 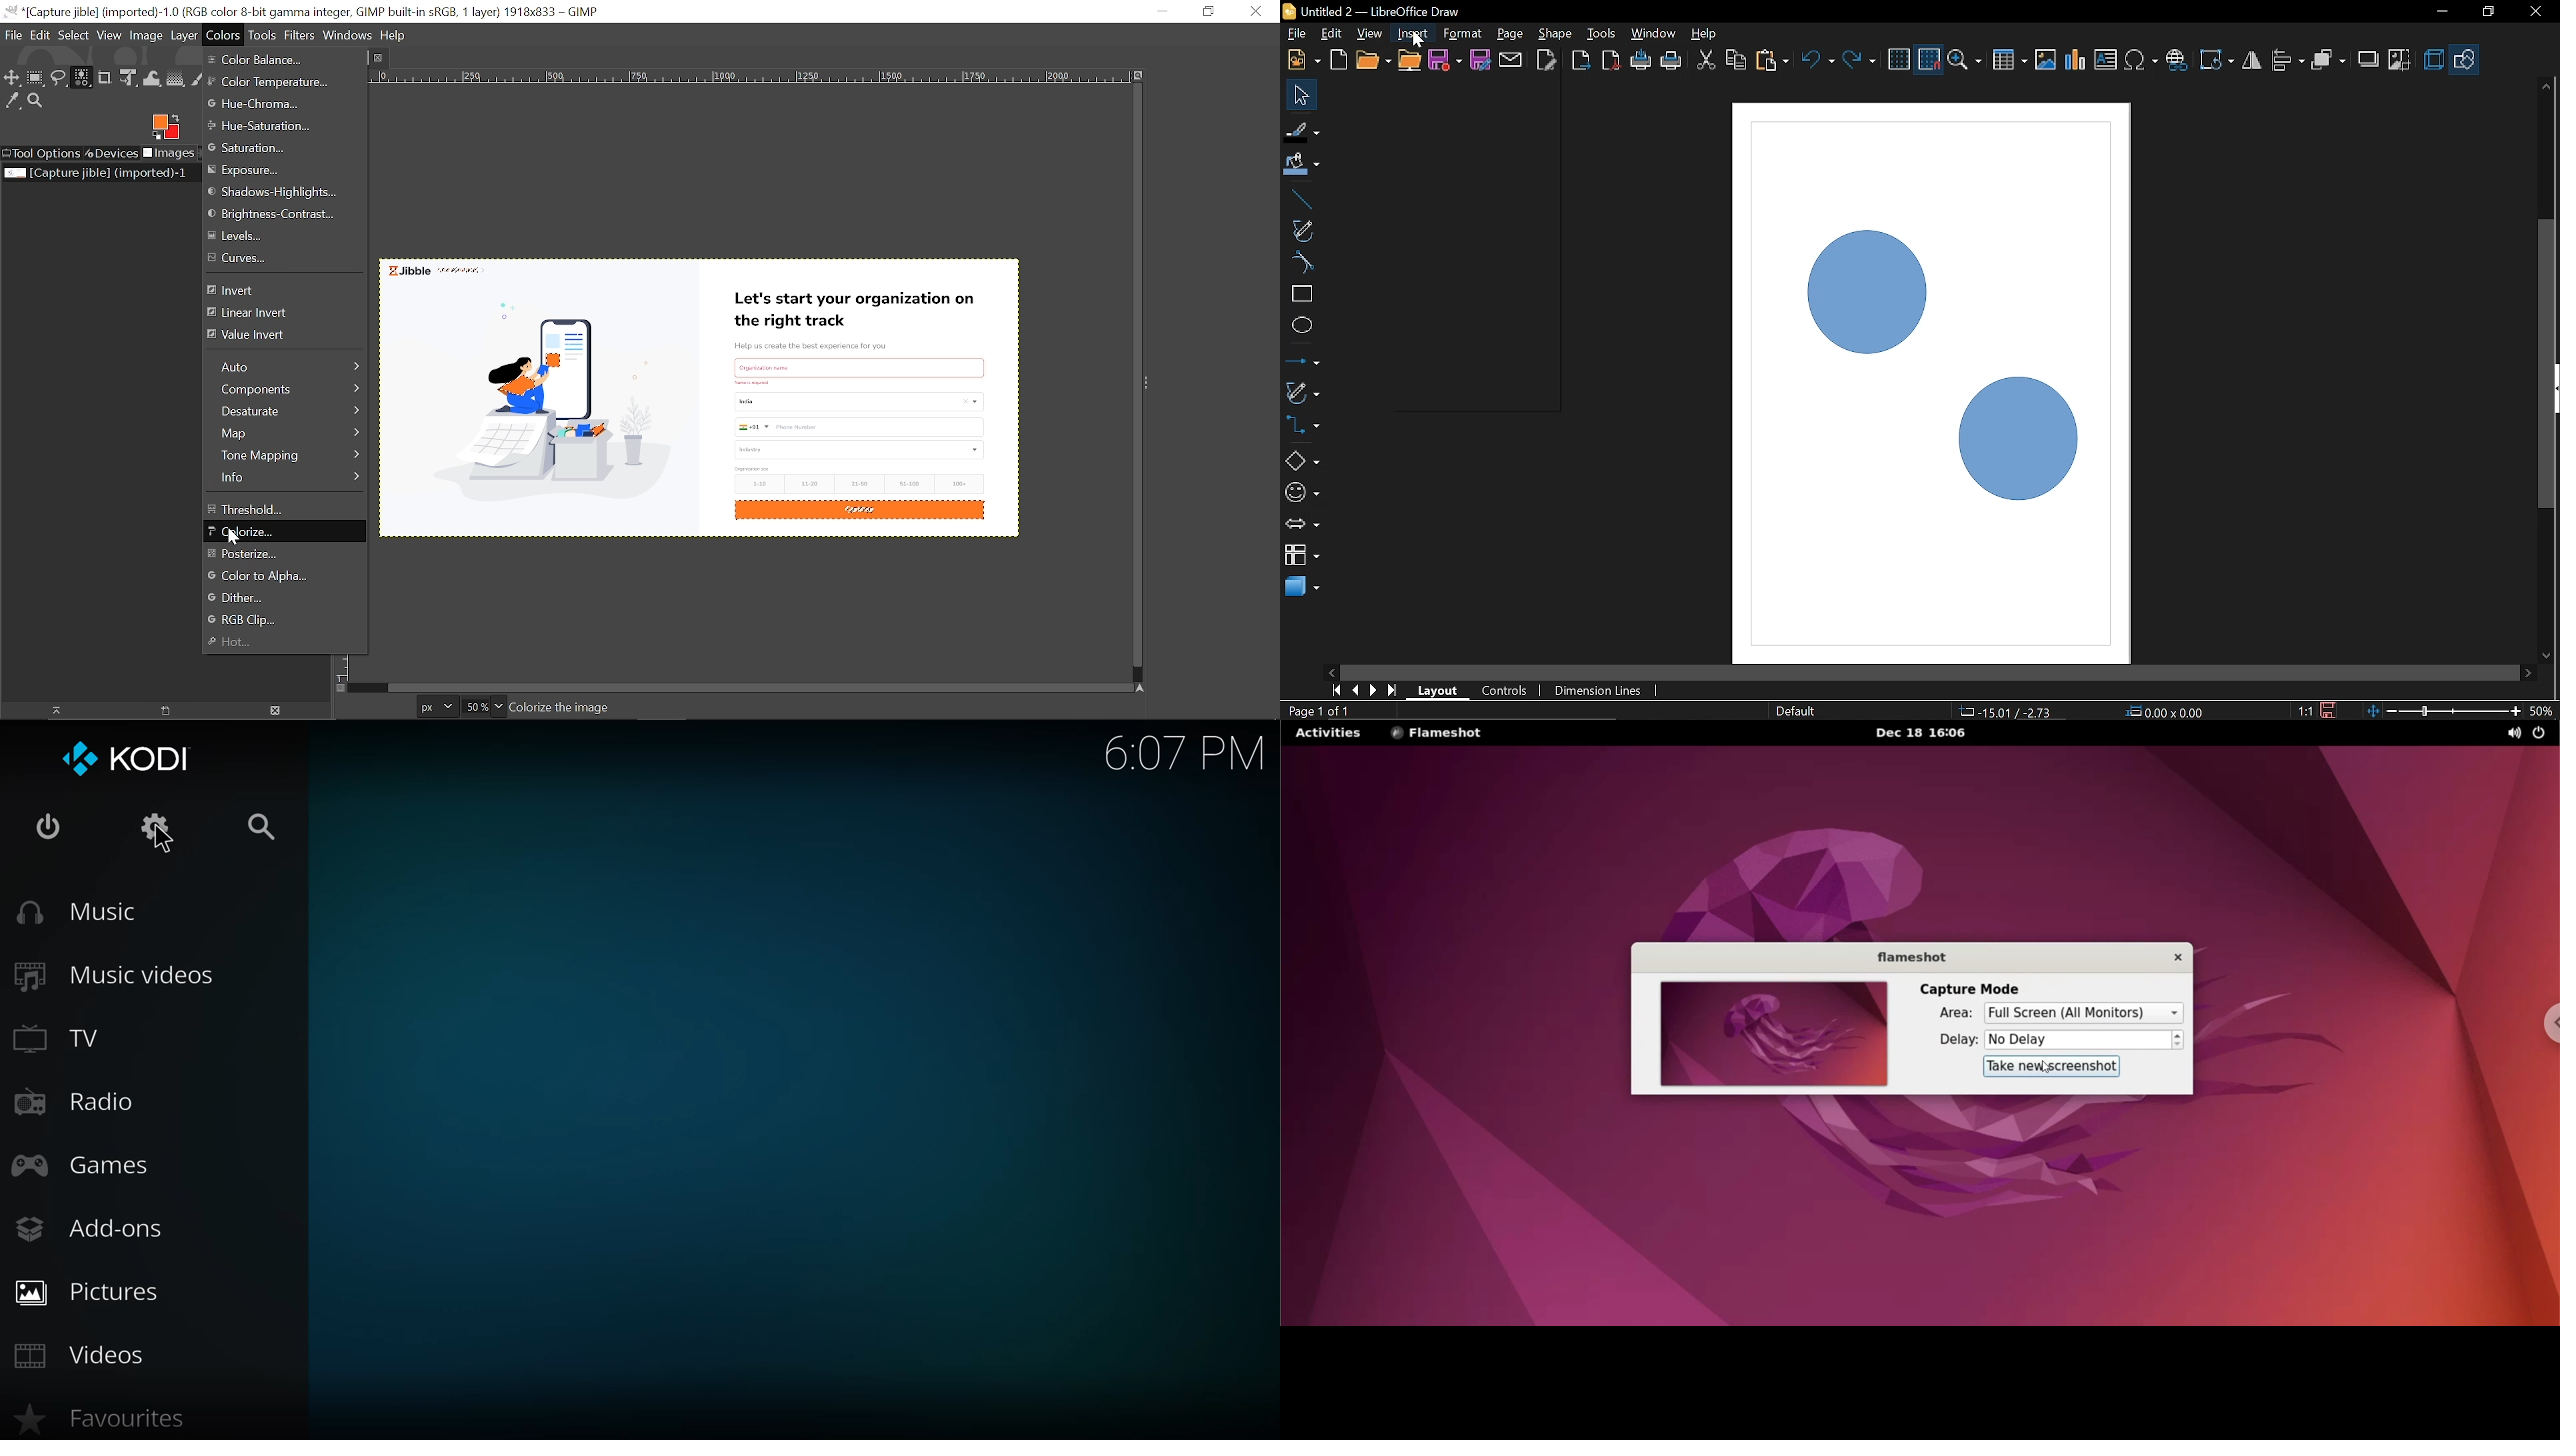 What do you see at coordinates (1338, 689) in the screenshot?
I see `go to first page` at bounding box center [1338, 689].